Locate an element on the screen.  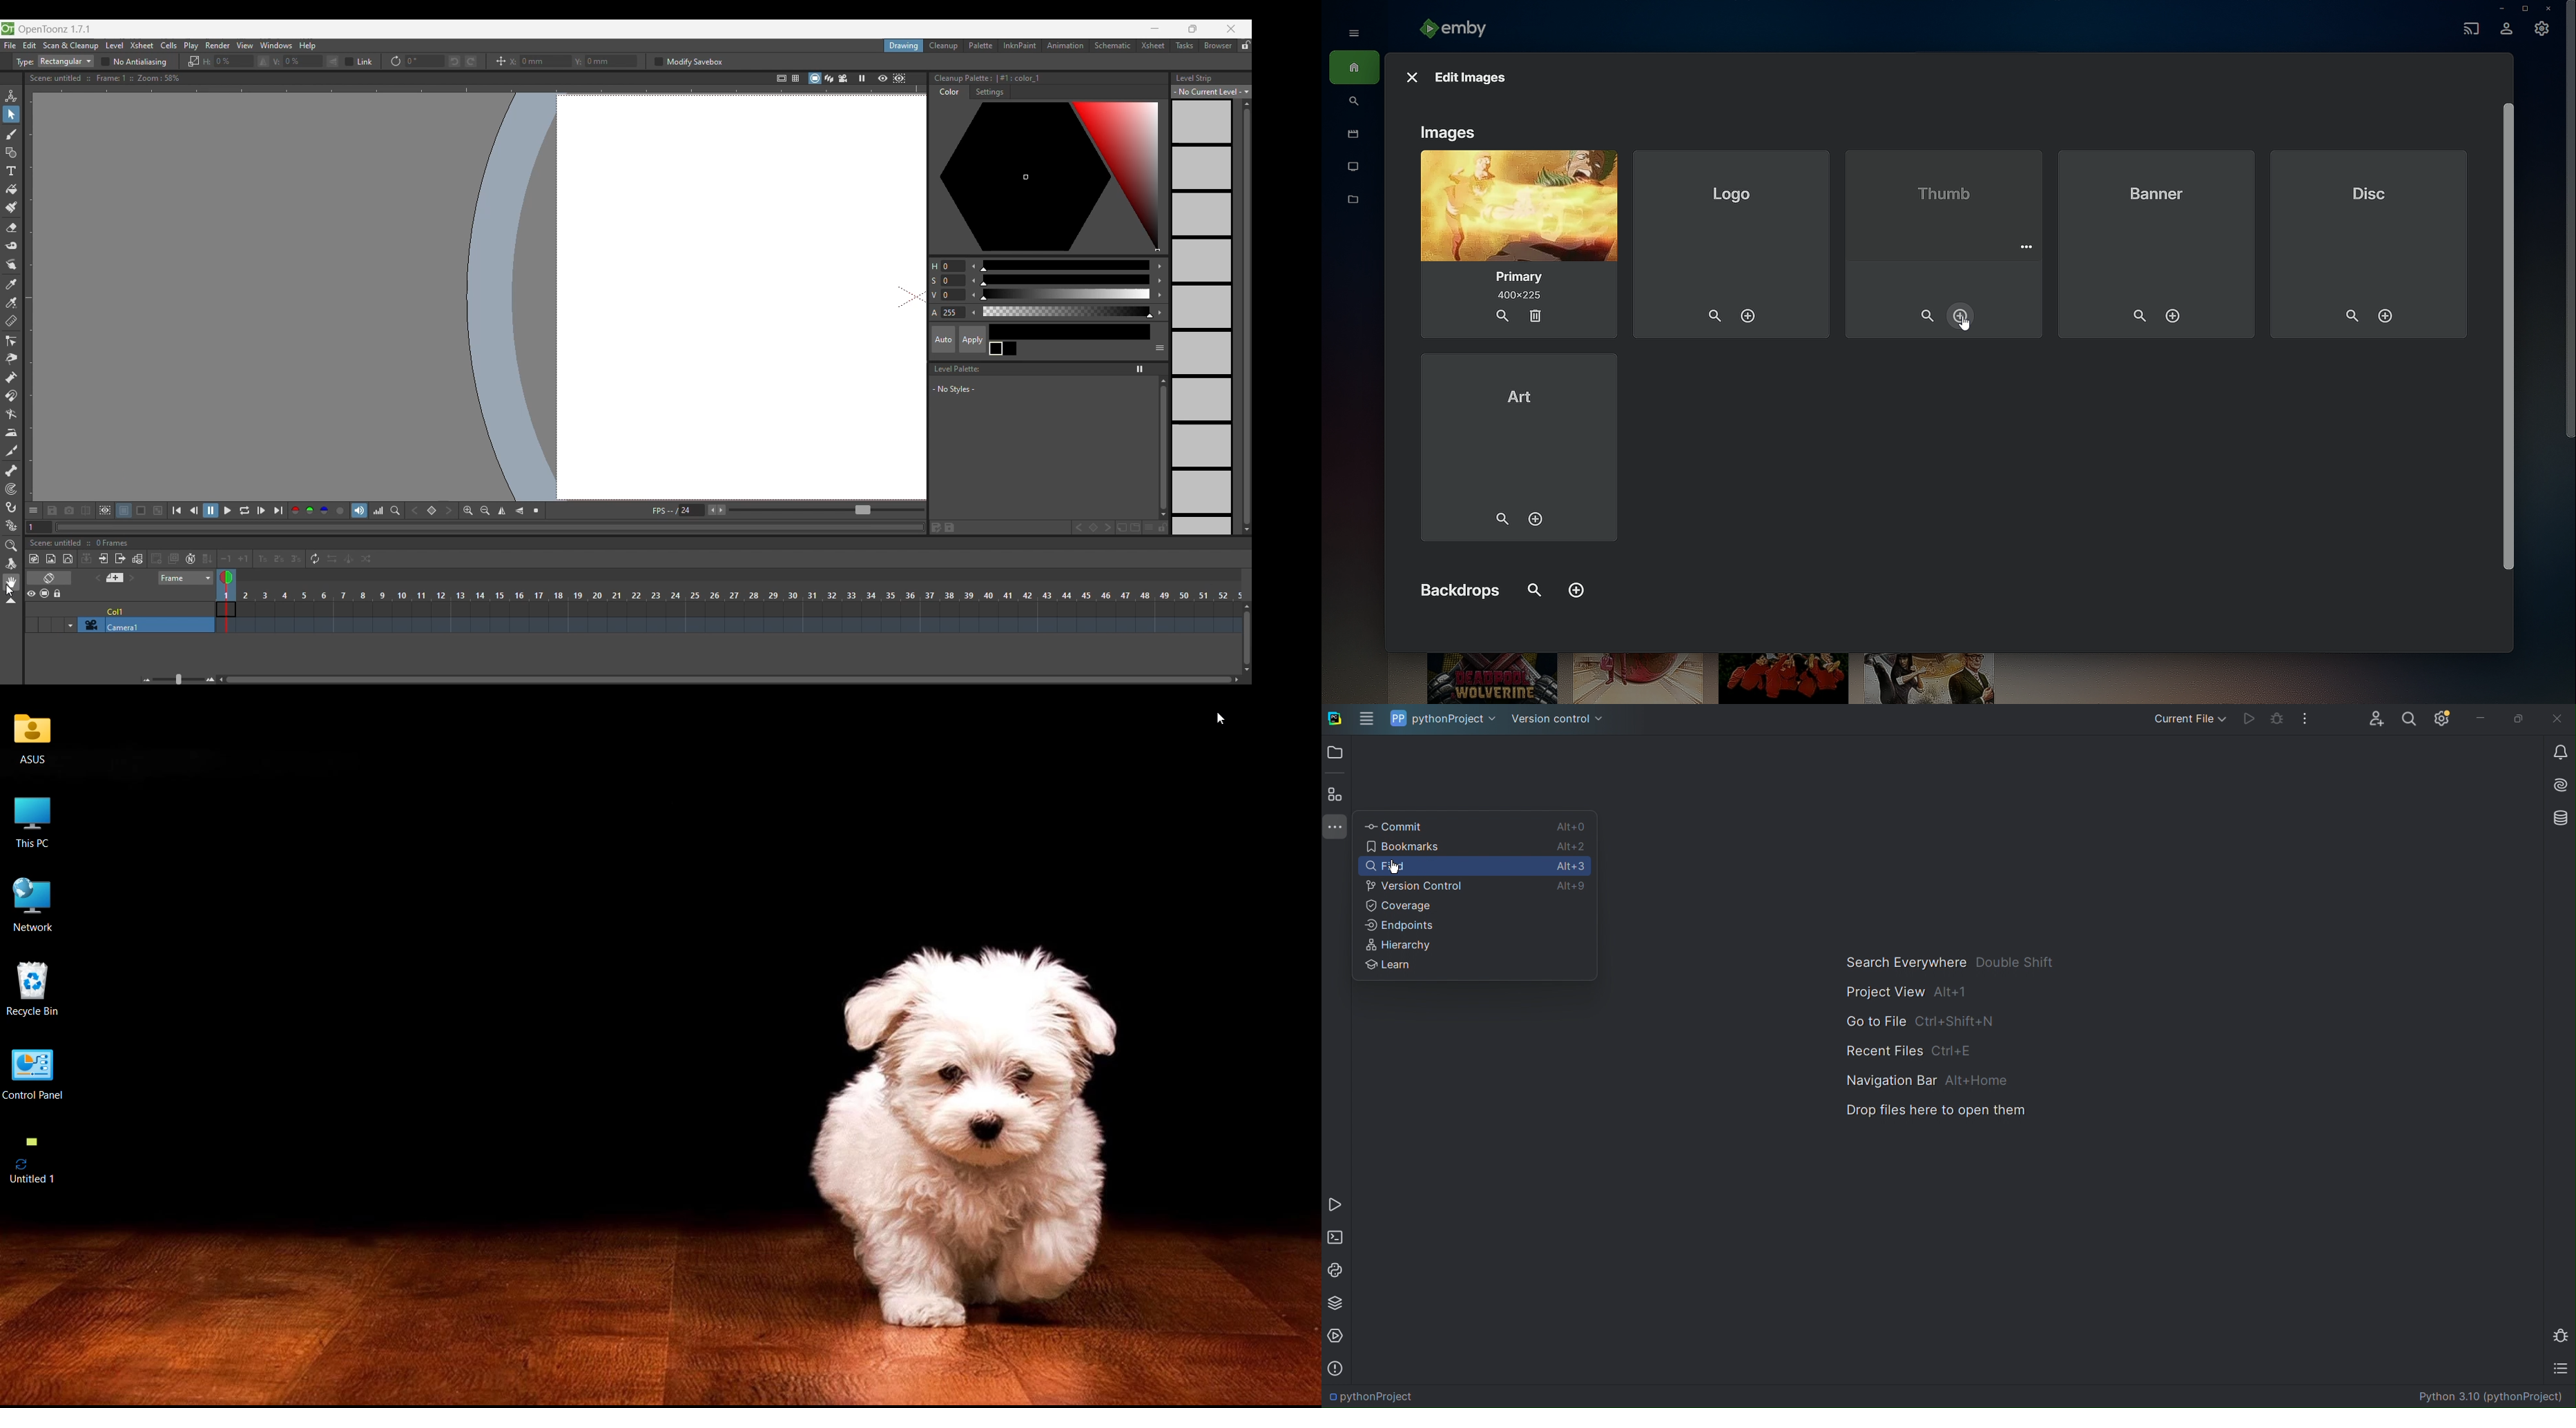
Next frame is located at coordinates (261, 510).